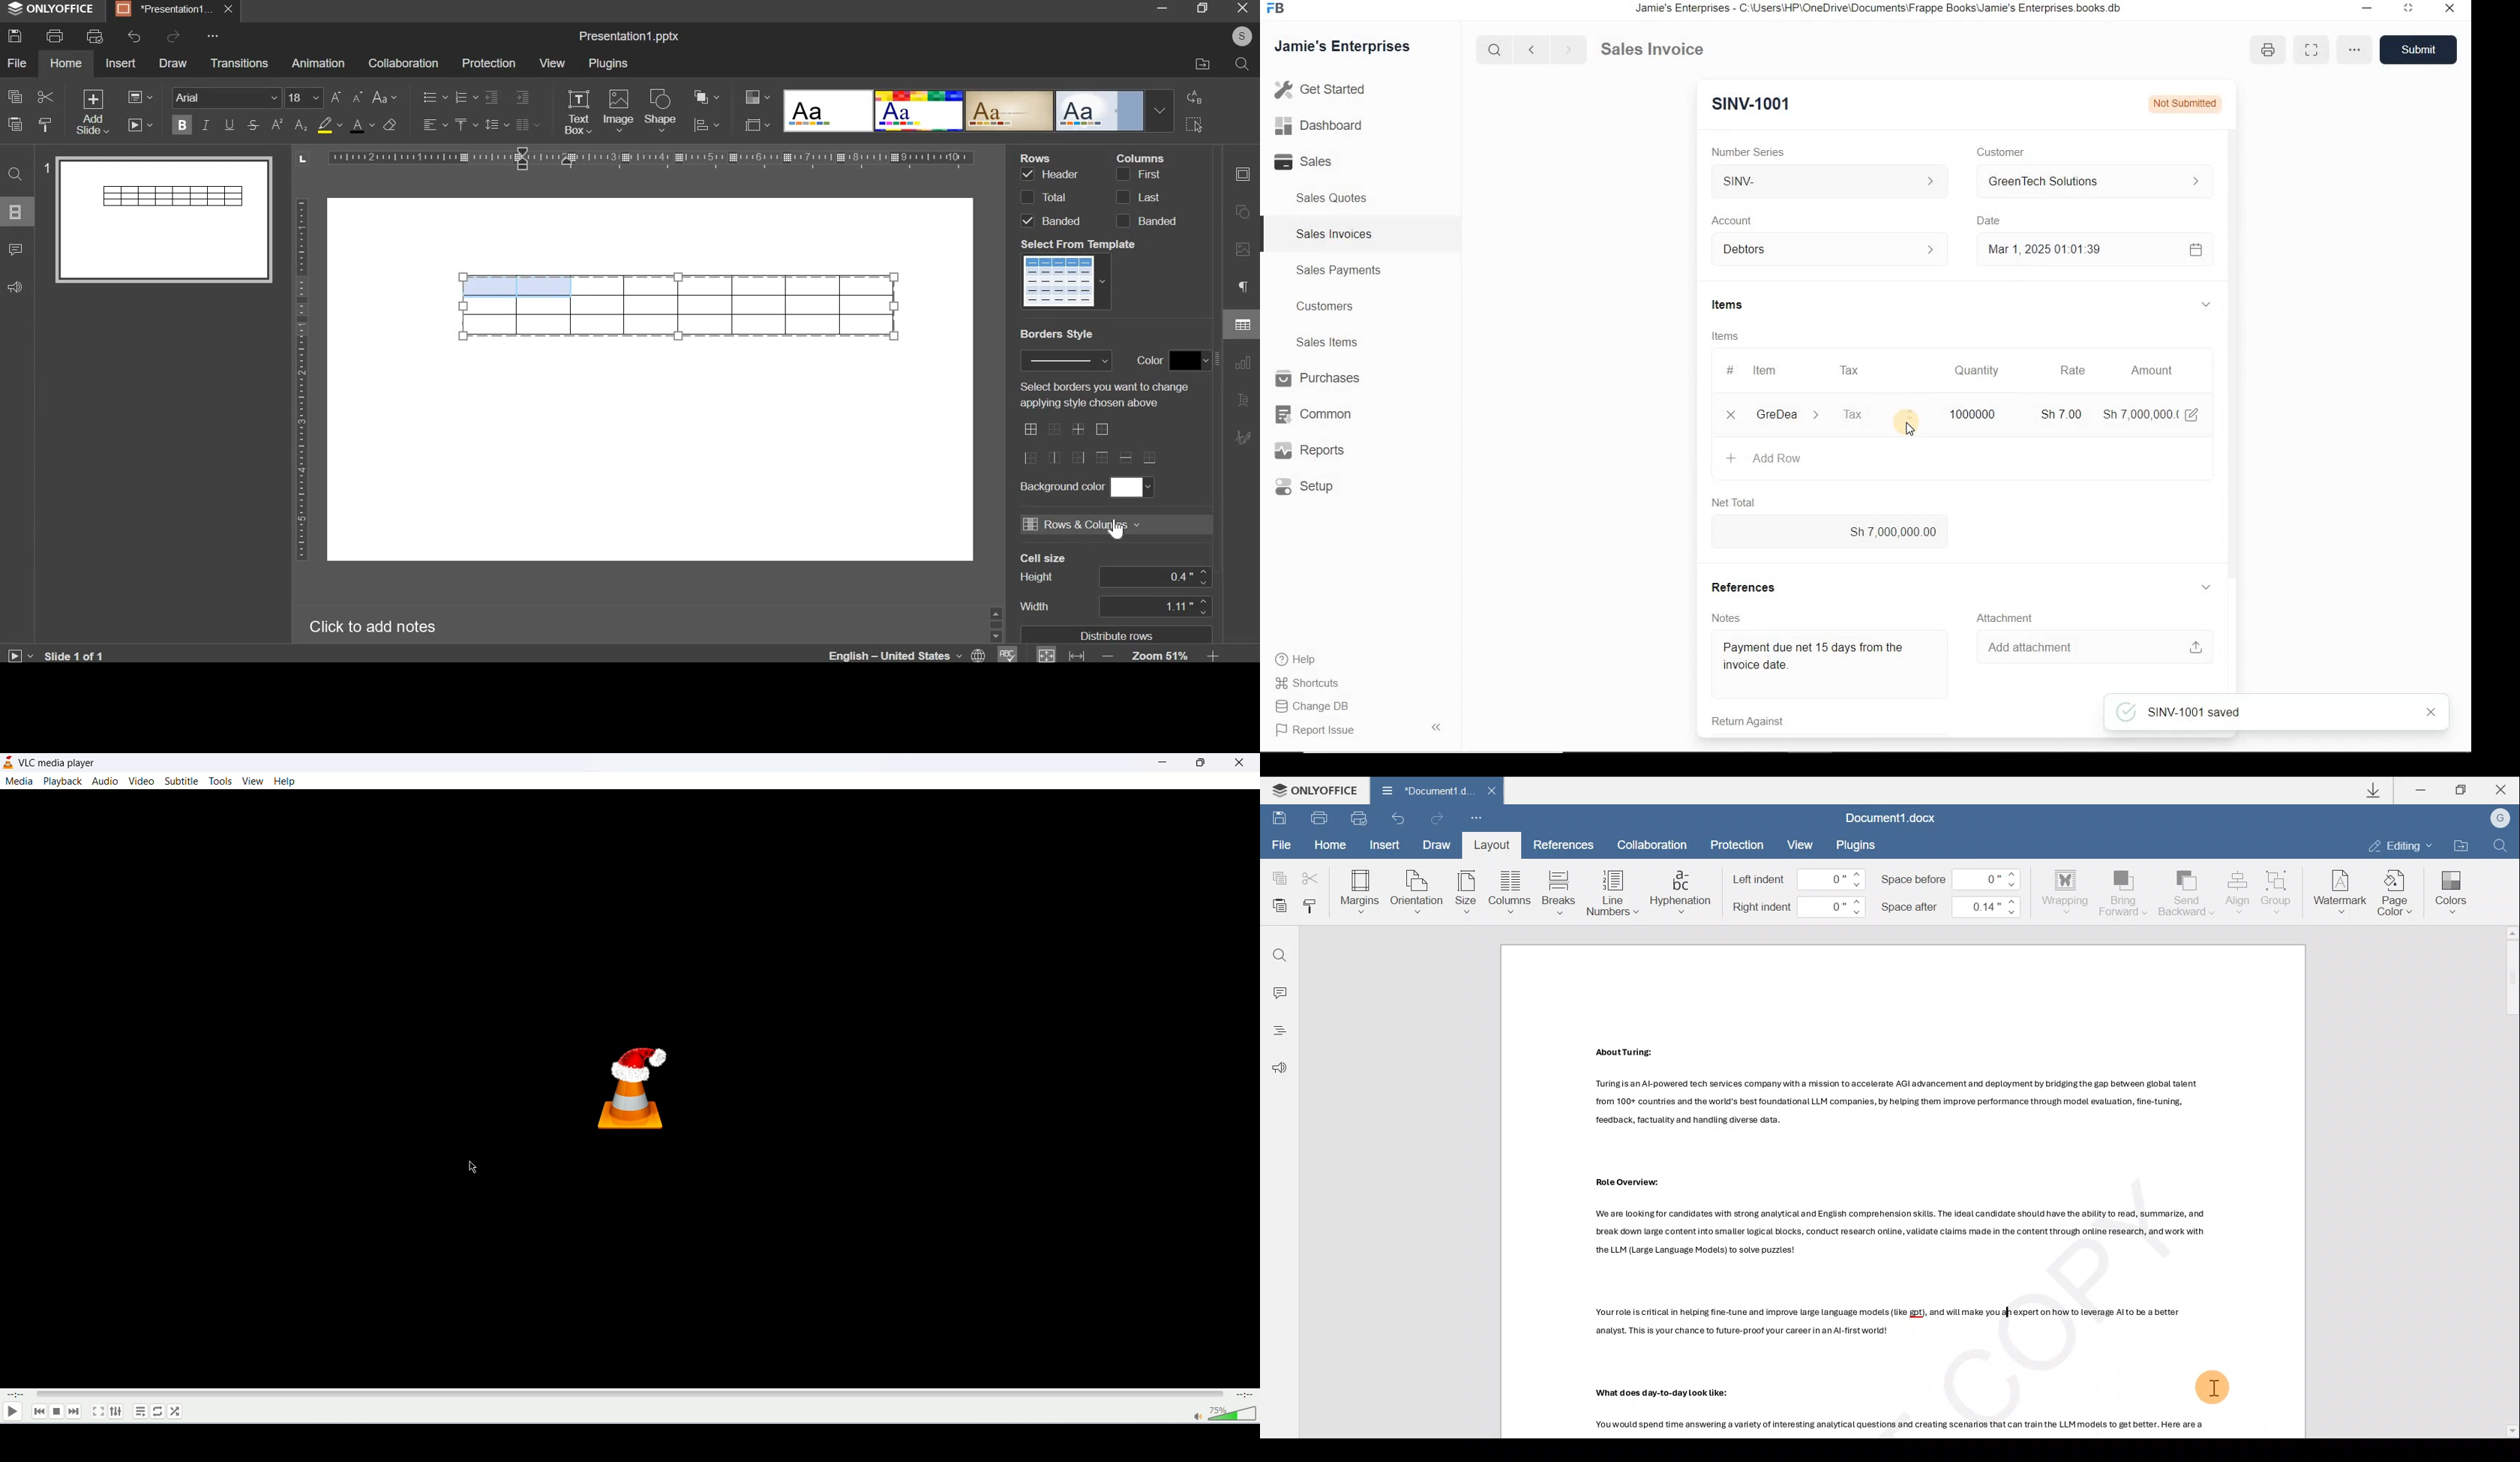 Image resolution: width=2520 pixels, height=1484 pixels. Describe the element at coordinates (1066, 360) in the screenshot. I see `border style` at that location.